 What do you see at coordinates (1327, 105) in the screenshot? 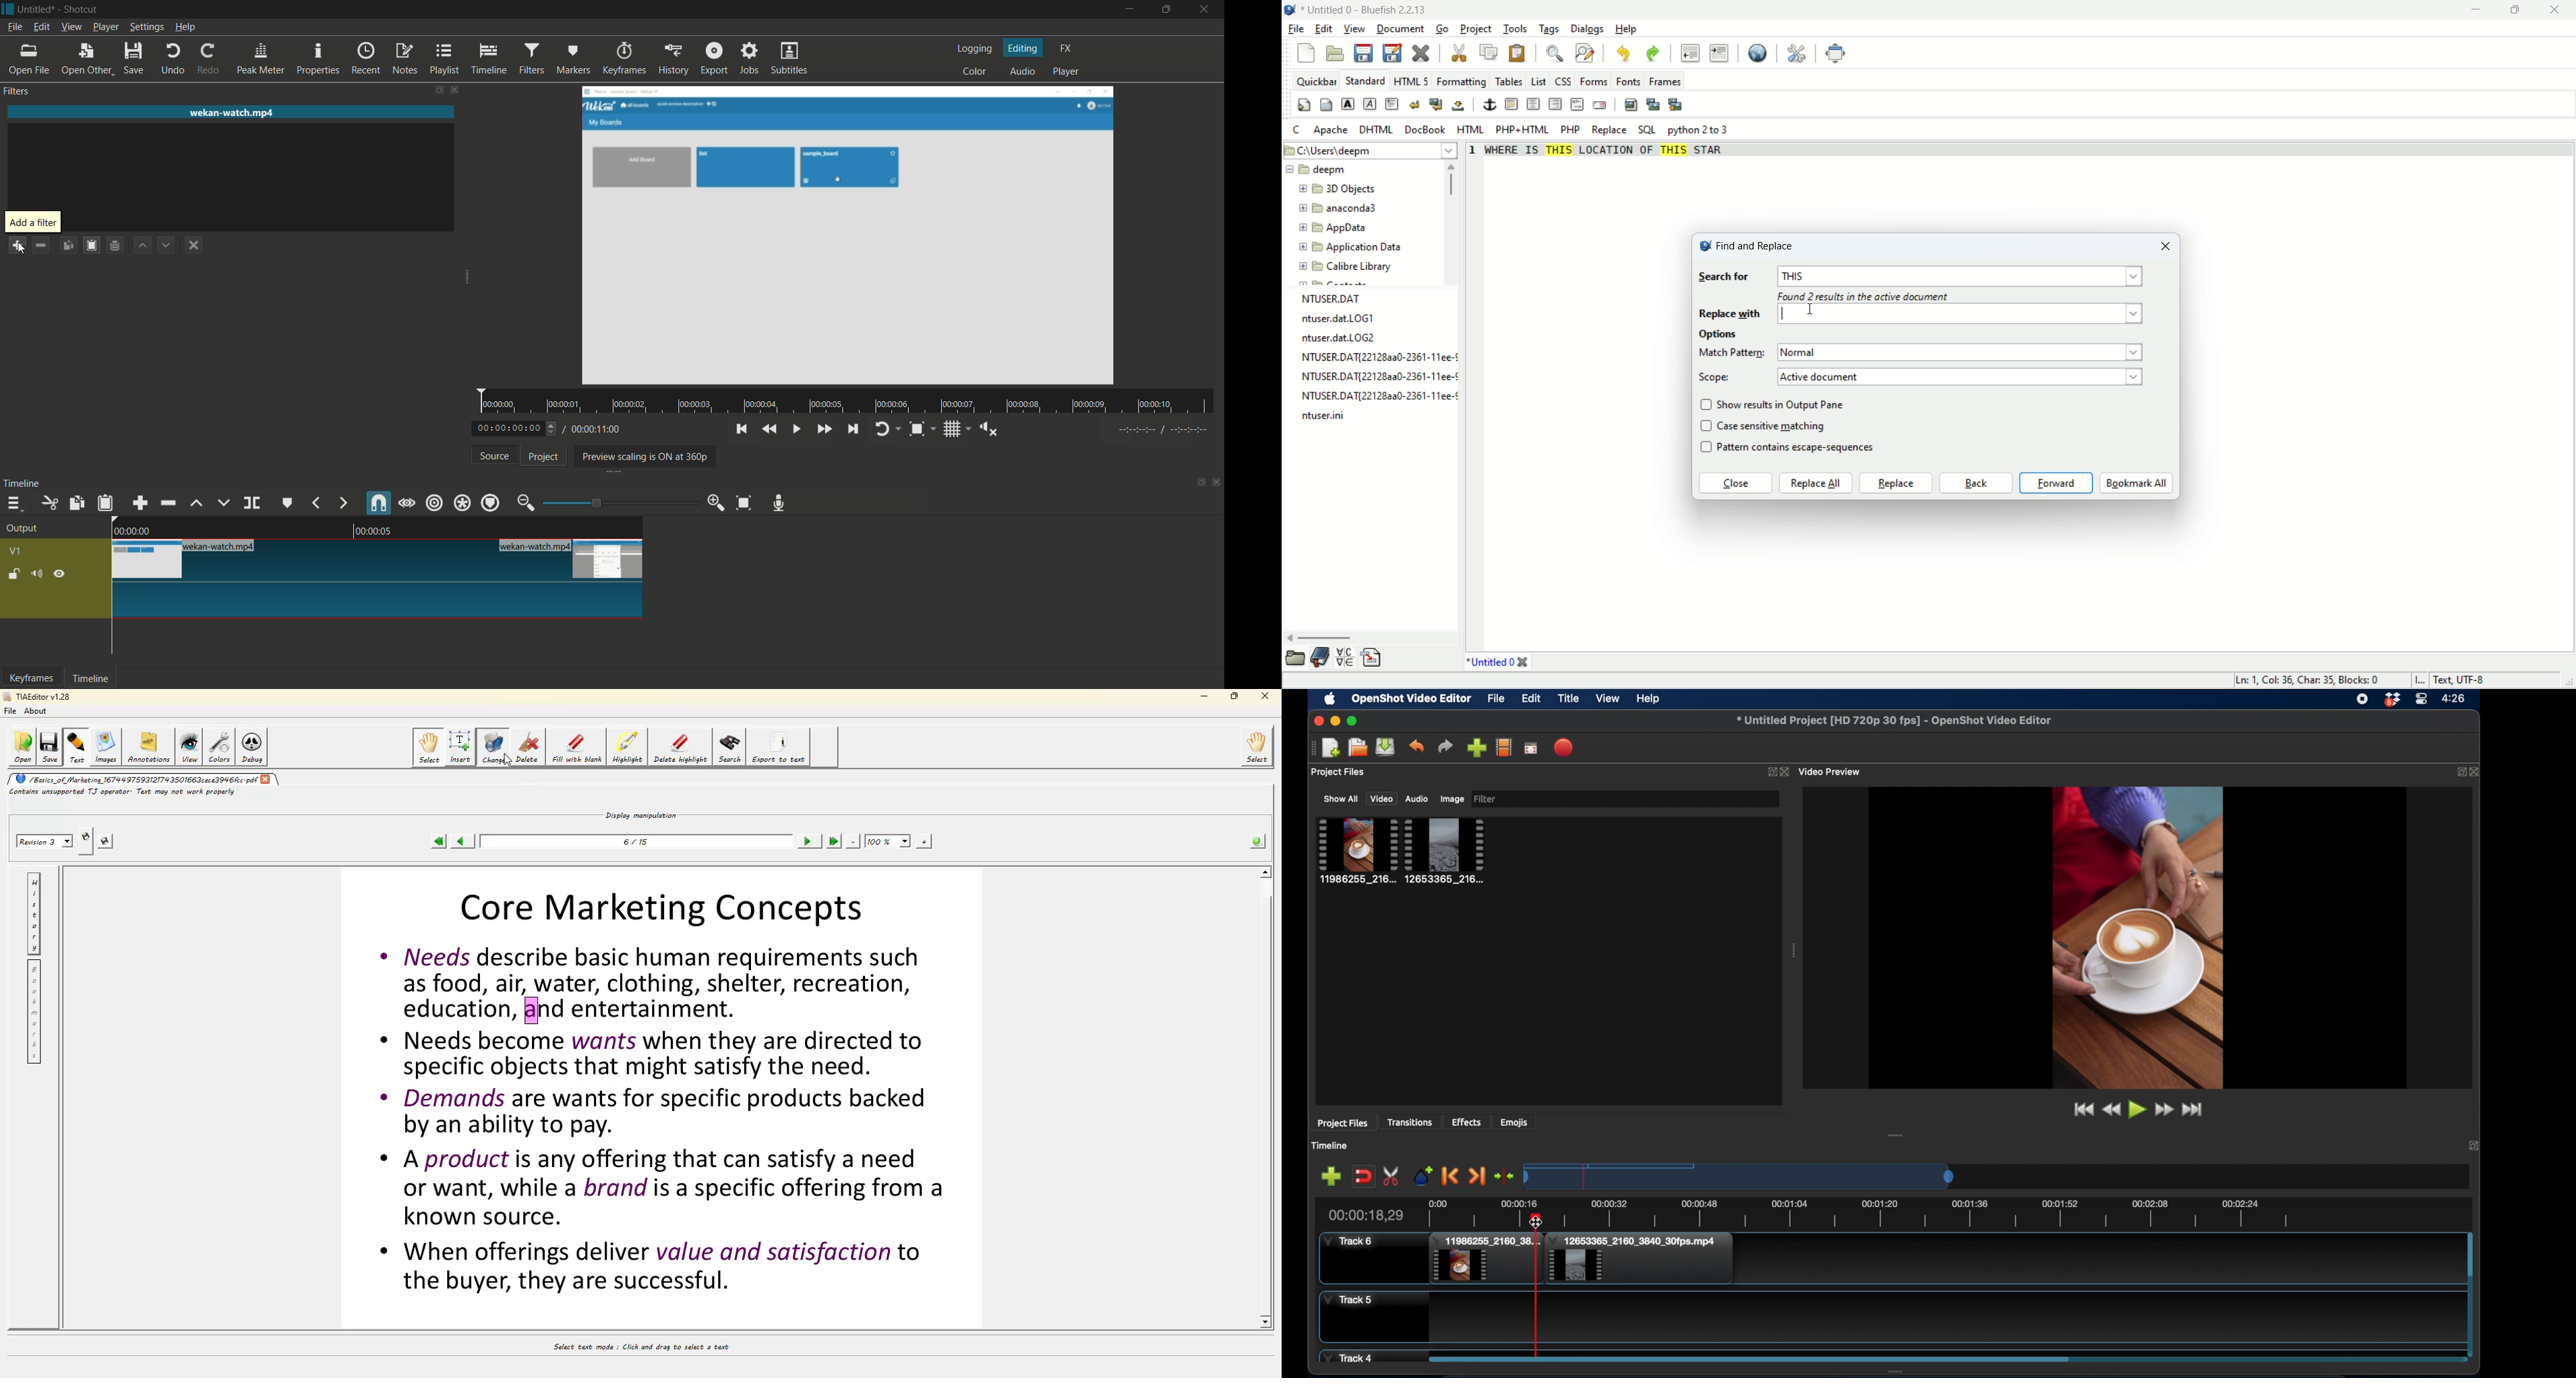
I see `body` at bounding box center [1327, 105].